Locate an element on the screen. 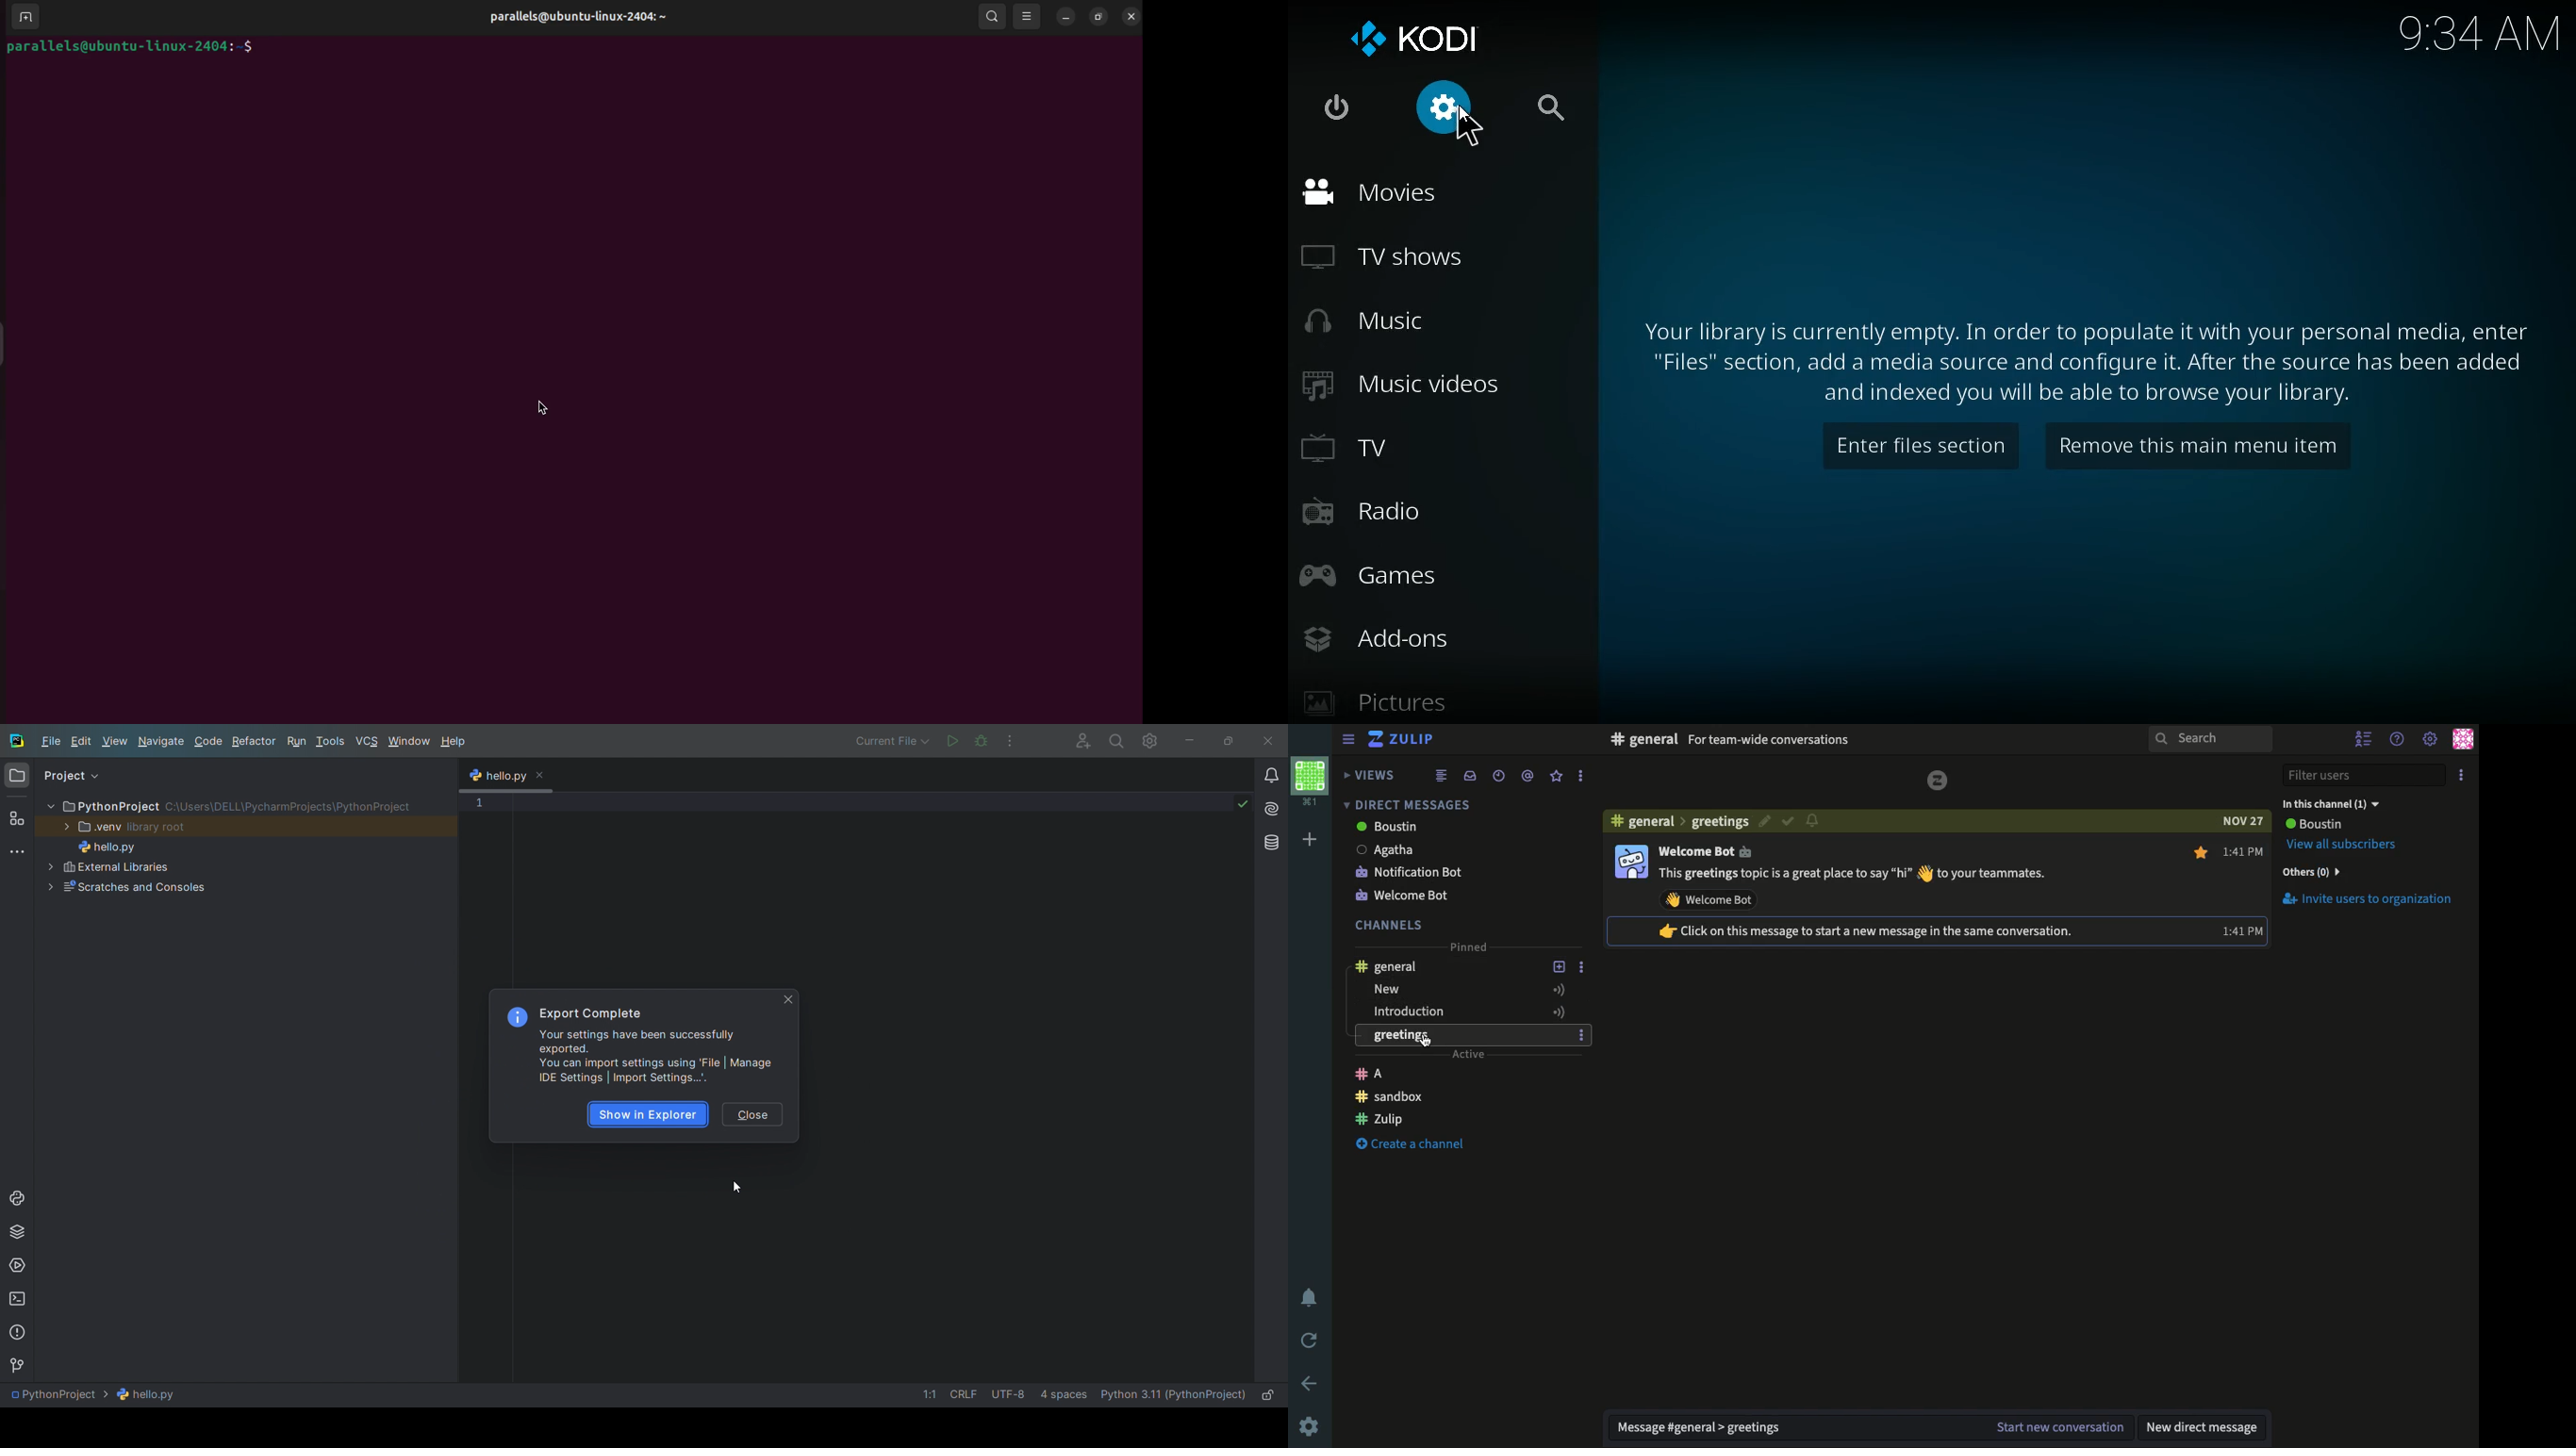 Image resolution: width=2576 pixels, height=1456 pixels. python package is located at coordinates (16, 1235).